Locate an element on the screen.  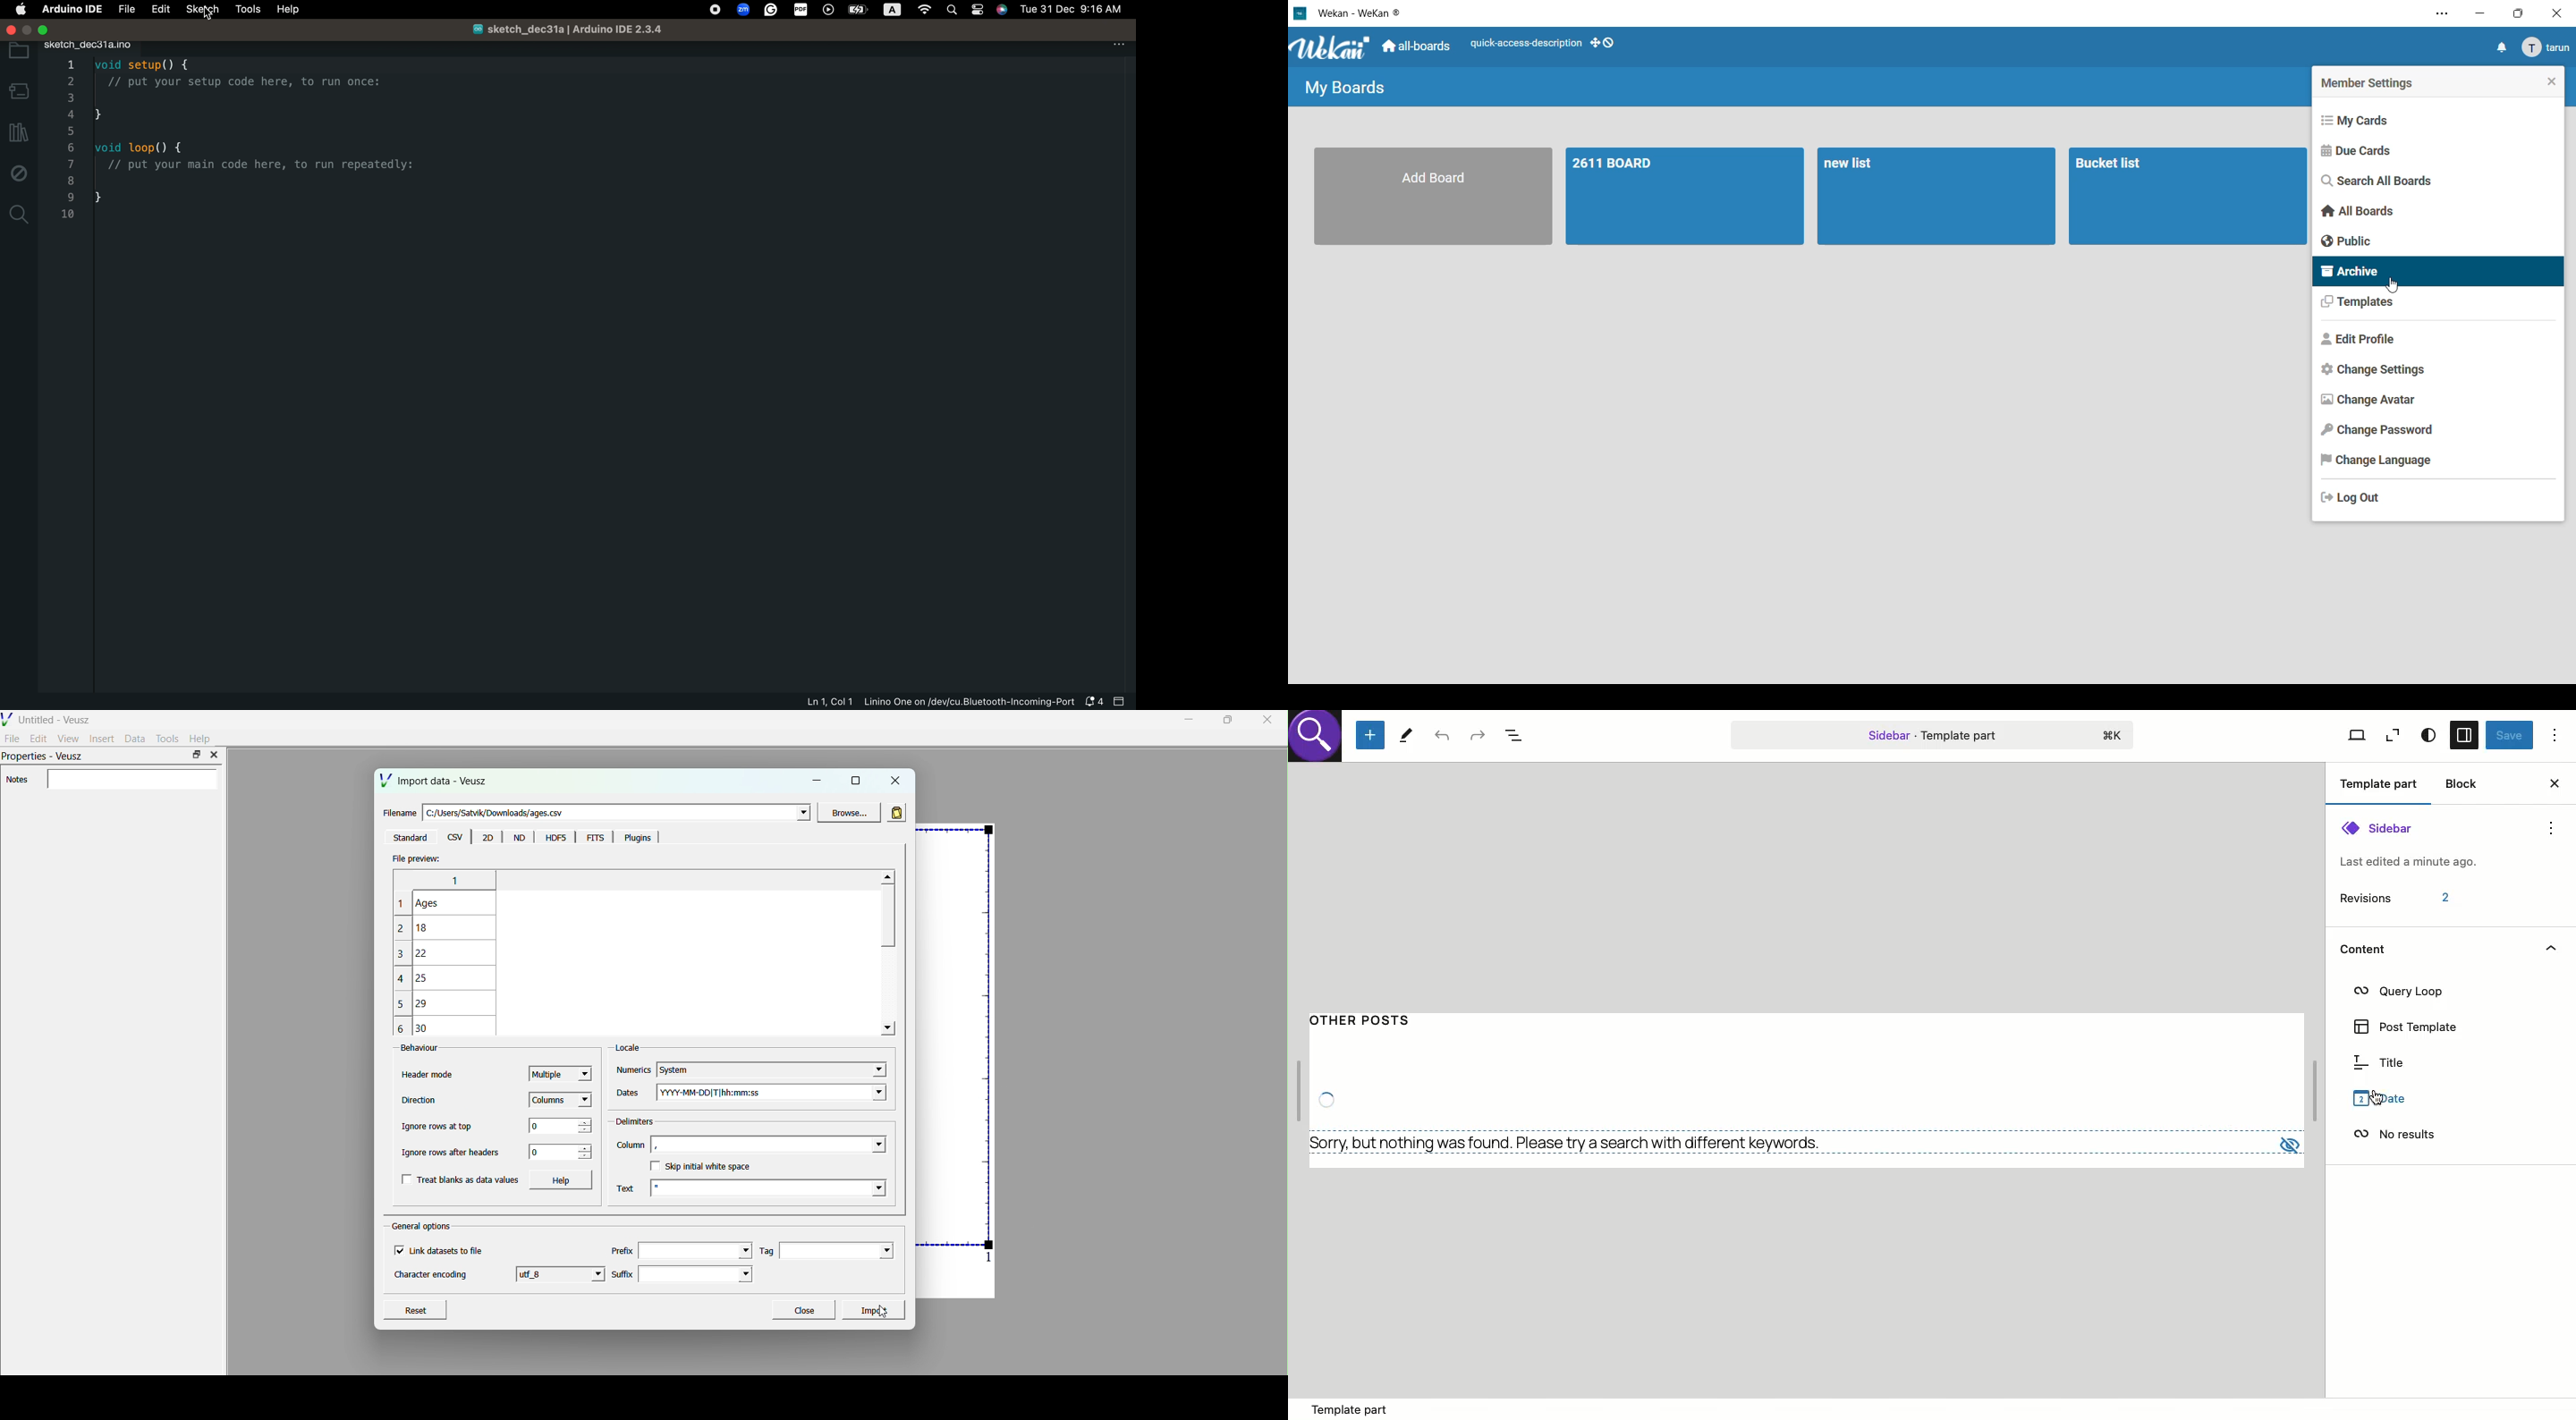
Post template is located at coordinates (2410, 1027).